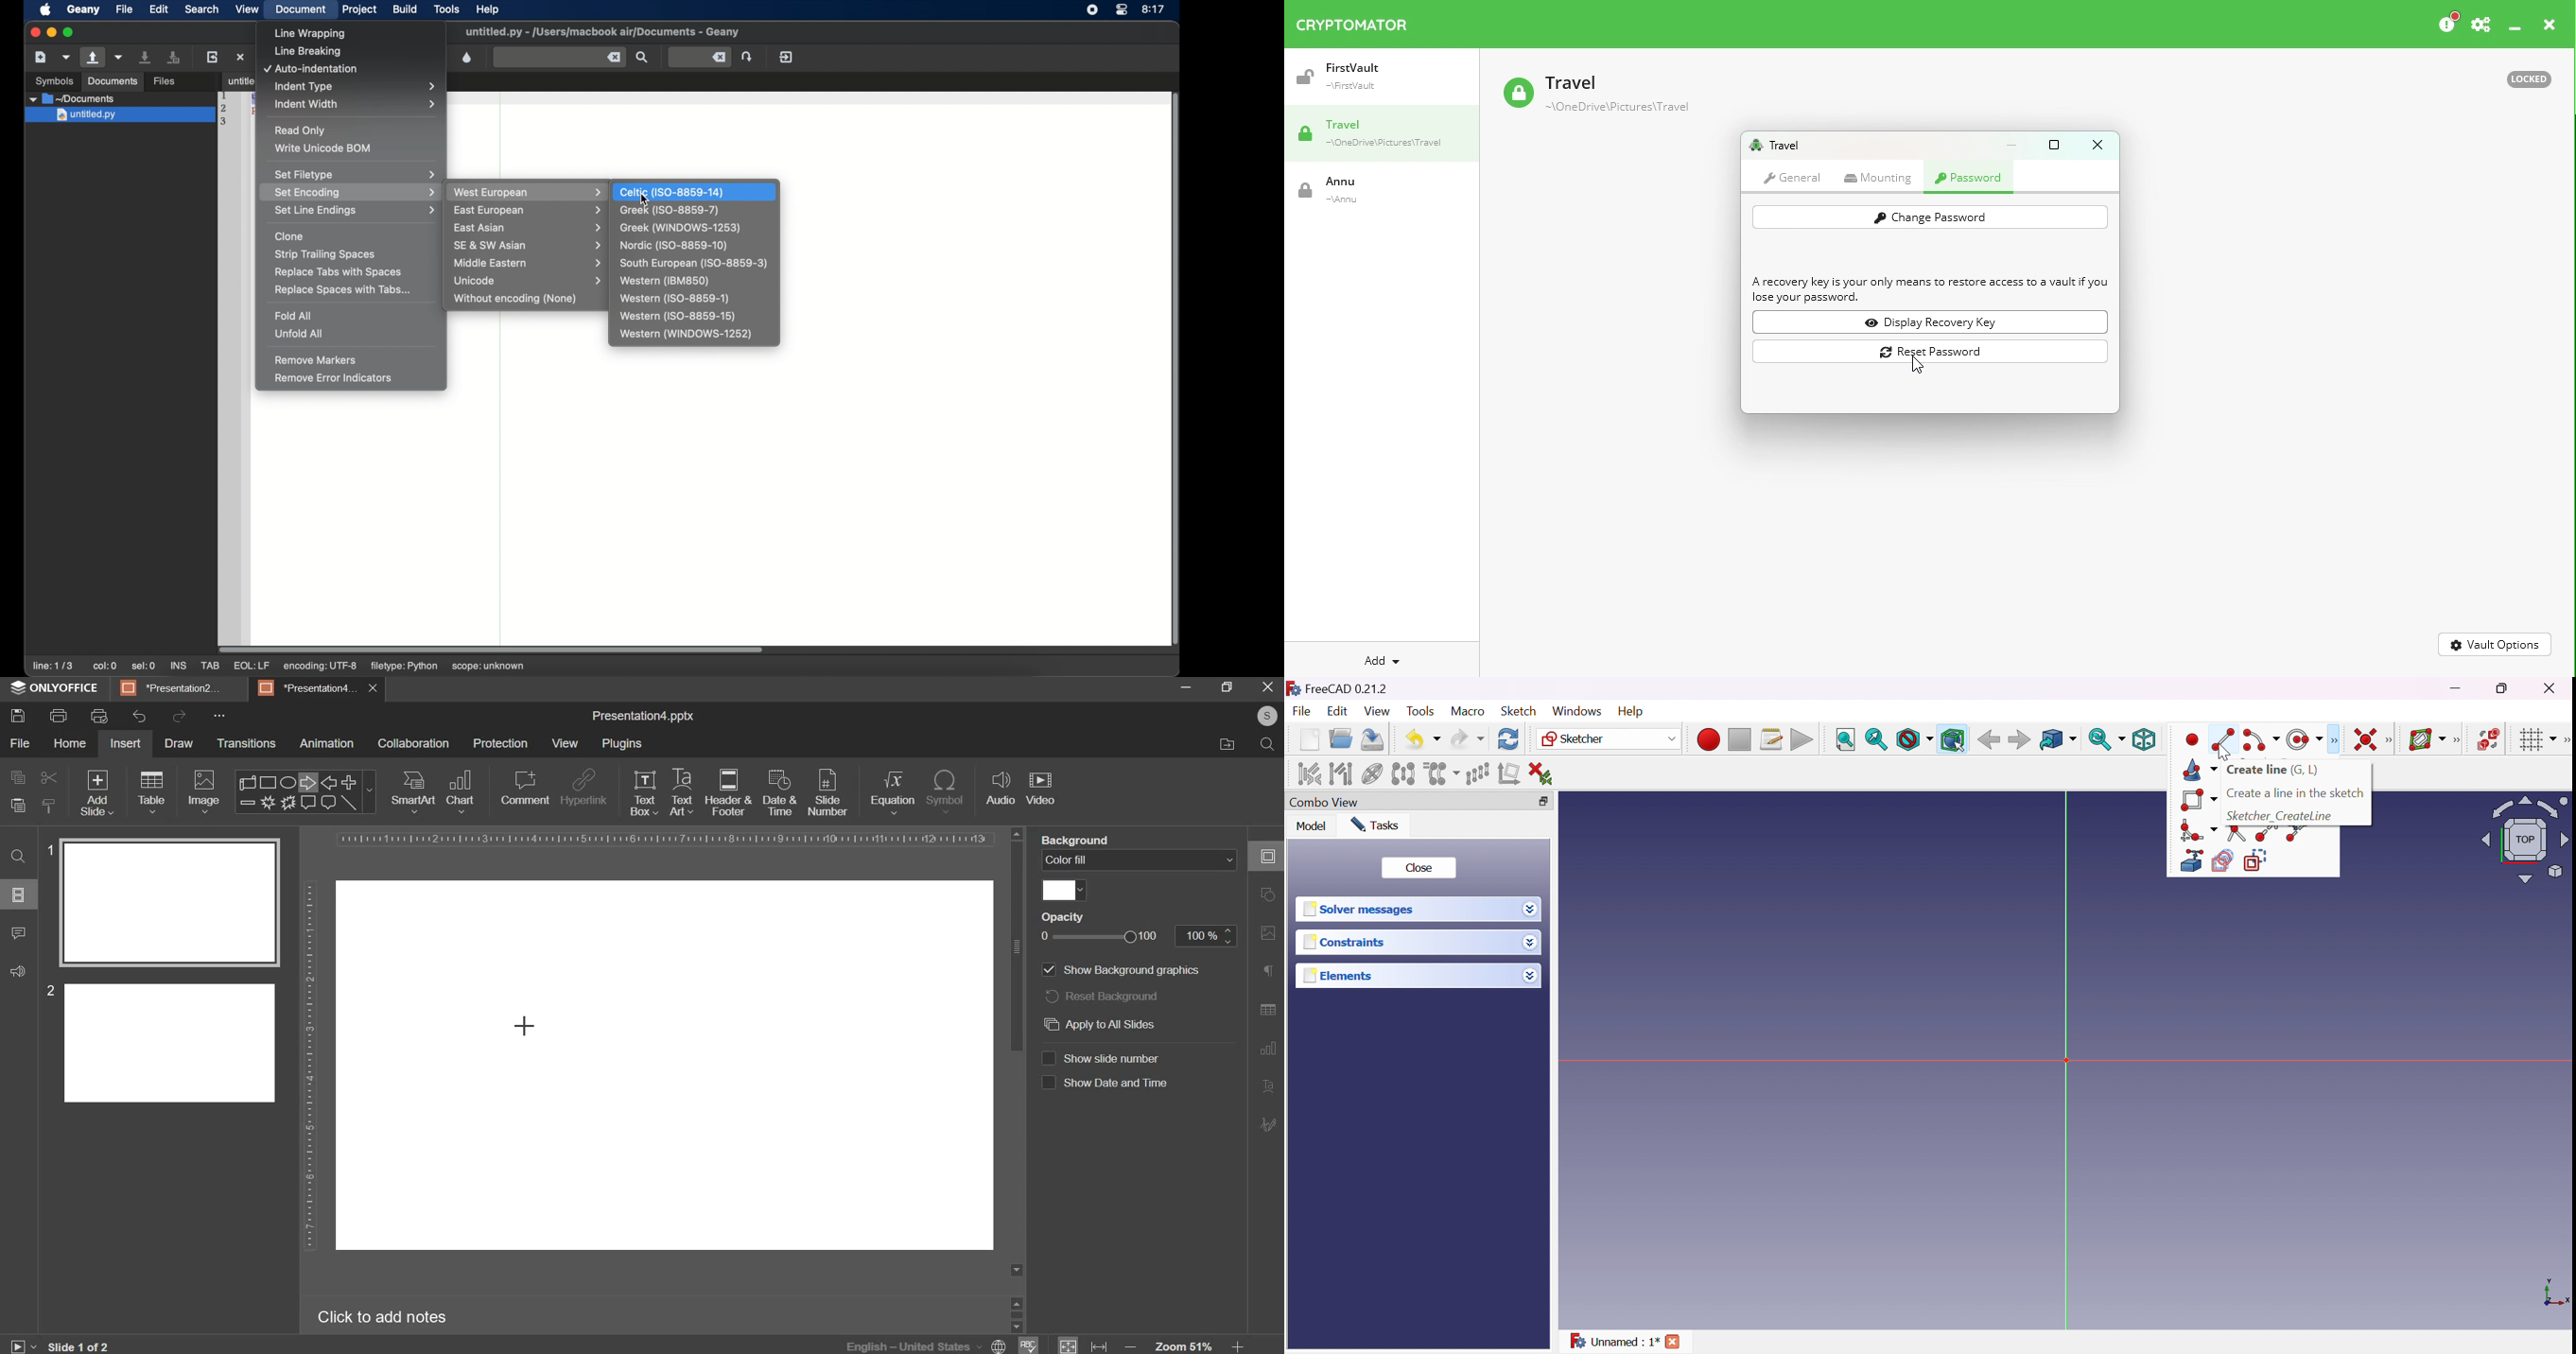 The width and height of the screenshot is (2576, 1372). What do you see at coordinates (946, 790) in the screenshot?
I see `symbol` at bounding box center [946, 790].